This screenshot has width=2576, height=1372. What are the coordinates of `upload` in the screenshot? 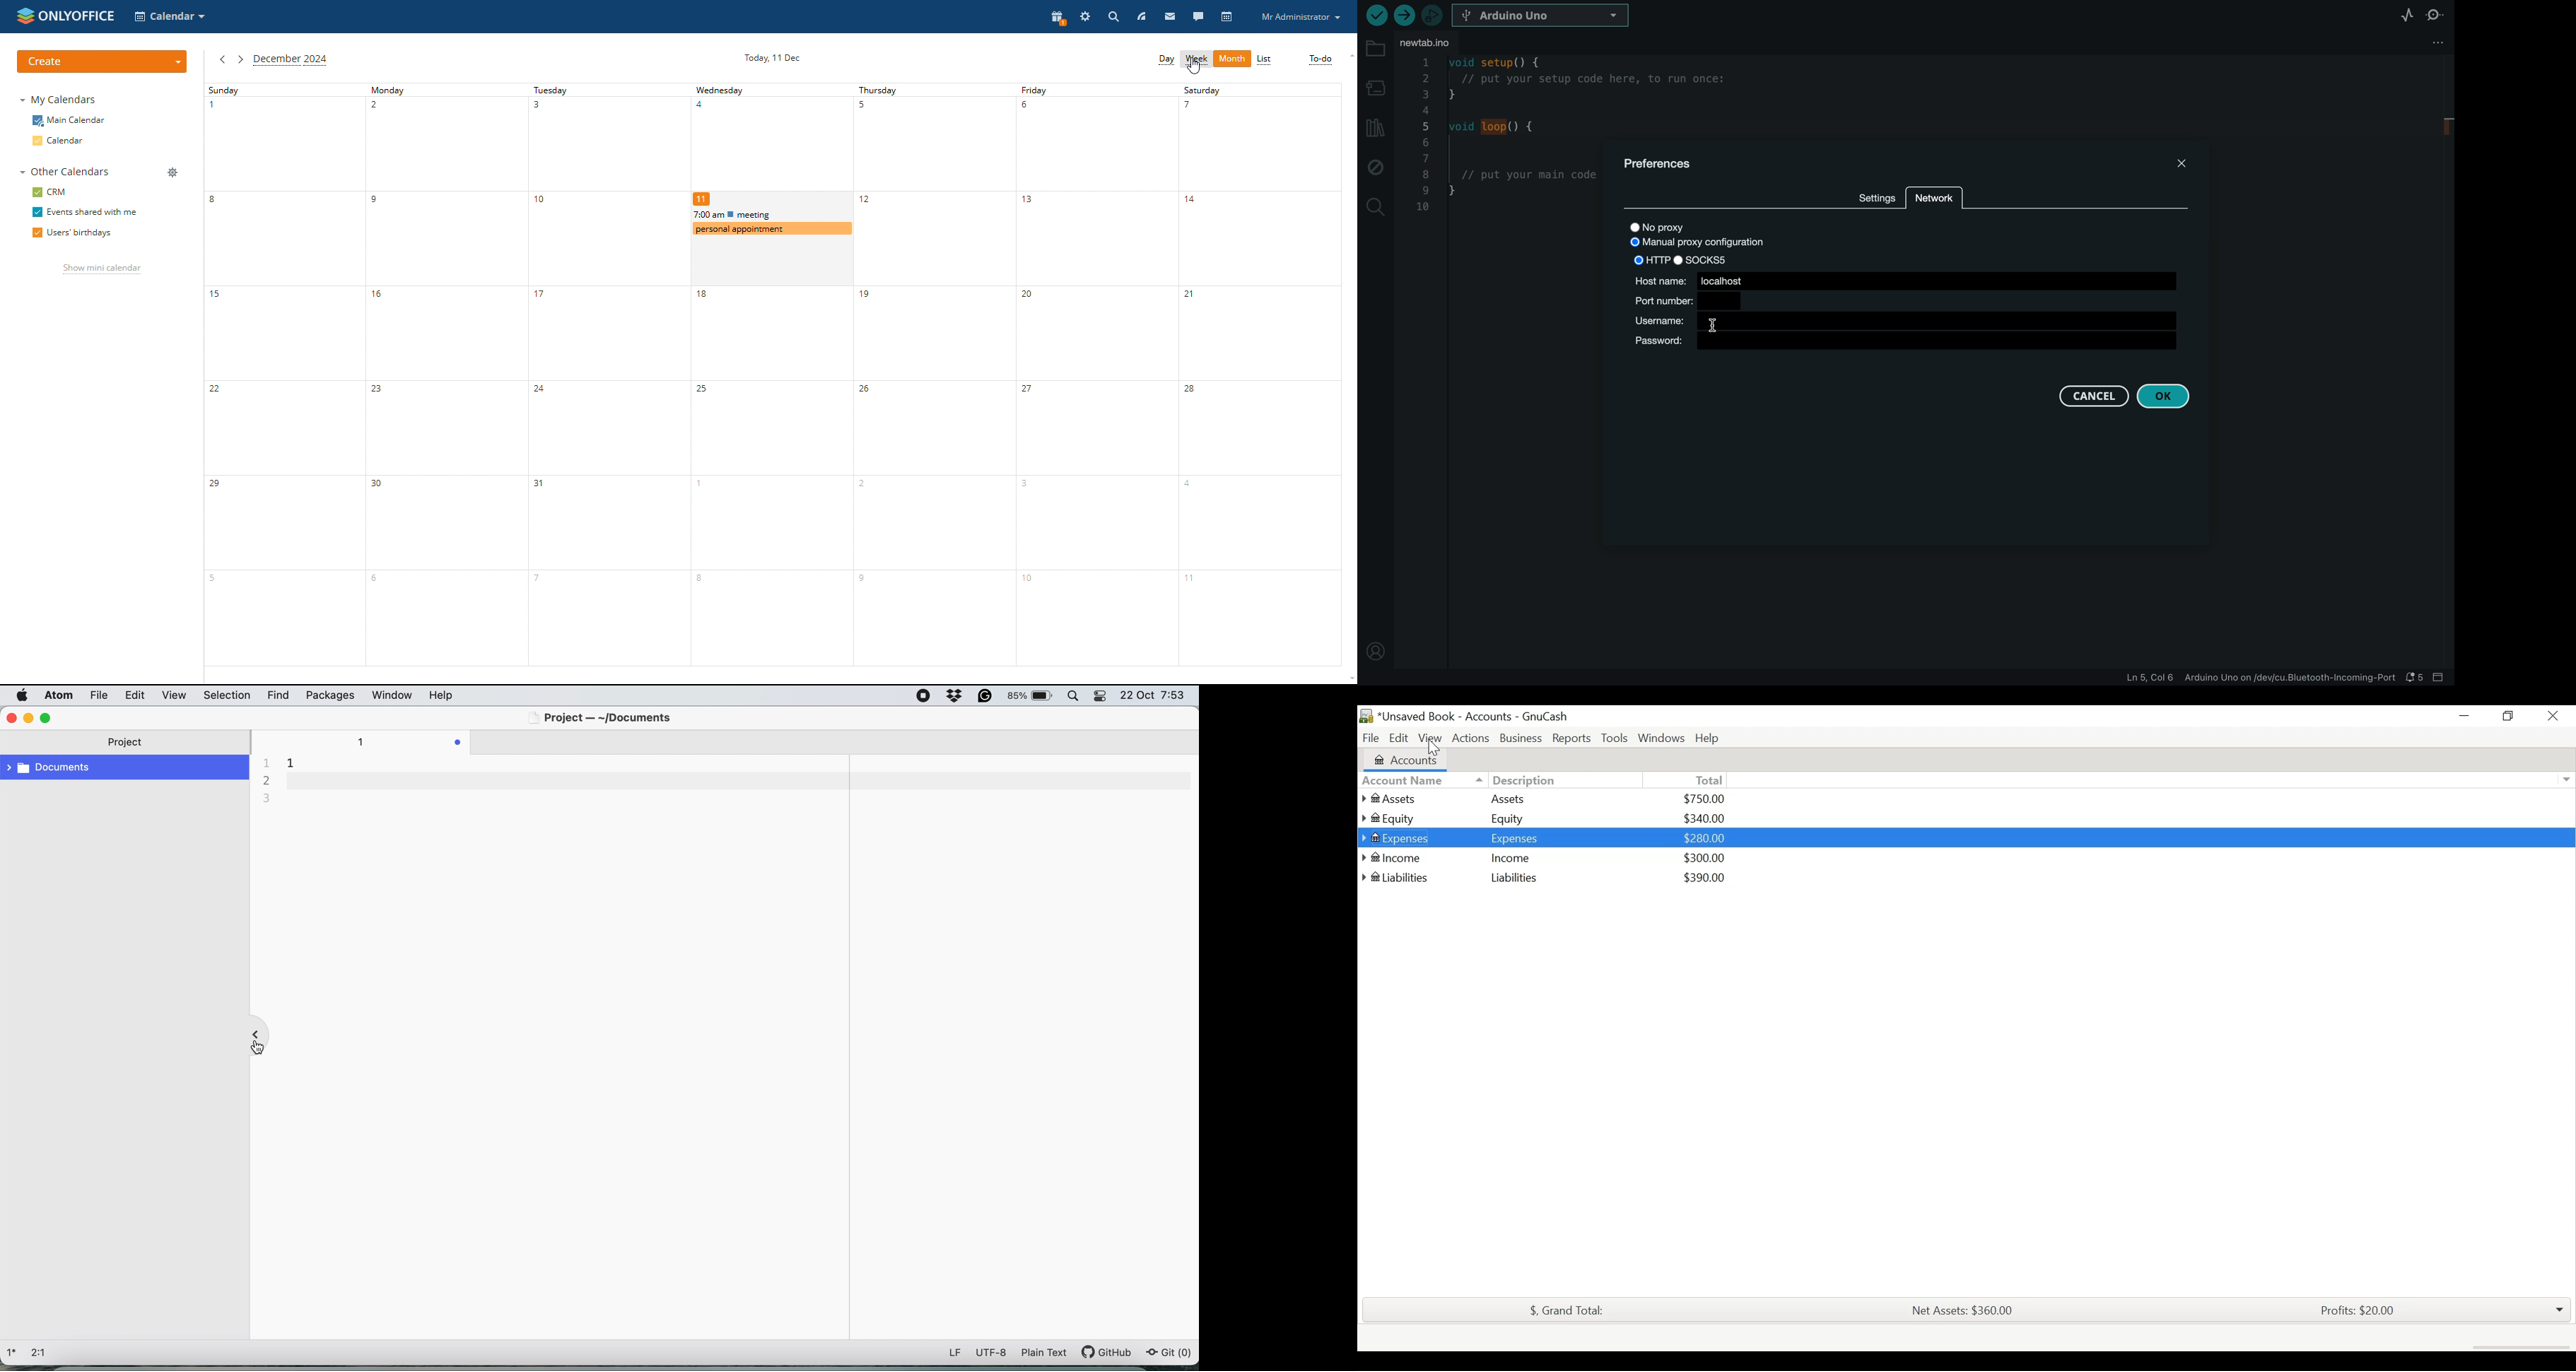 It's located at (1402, 15).